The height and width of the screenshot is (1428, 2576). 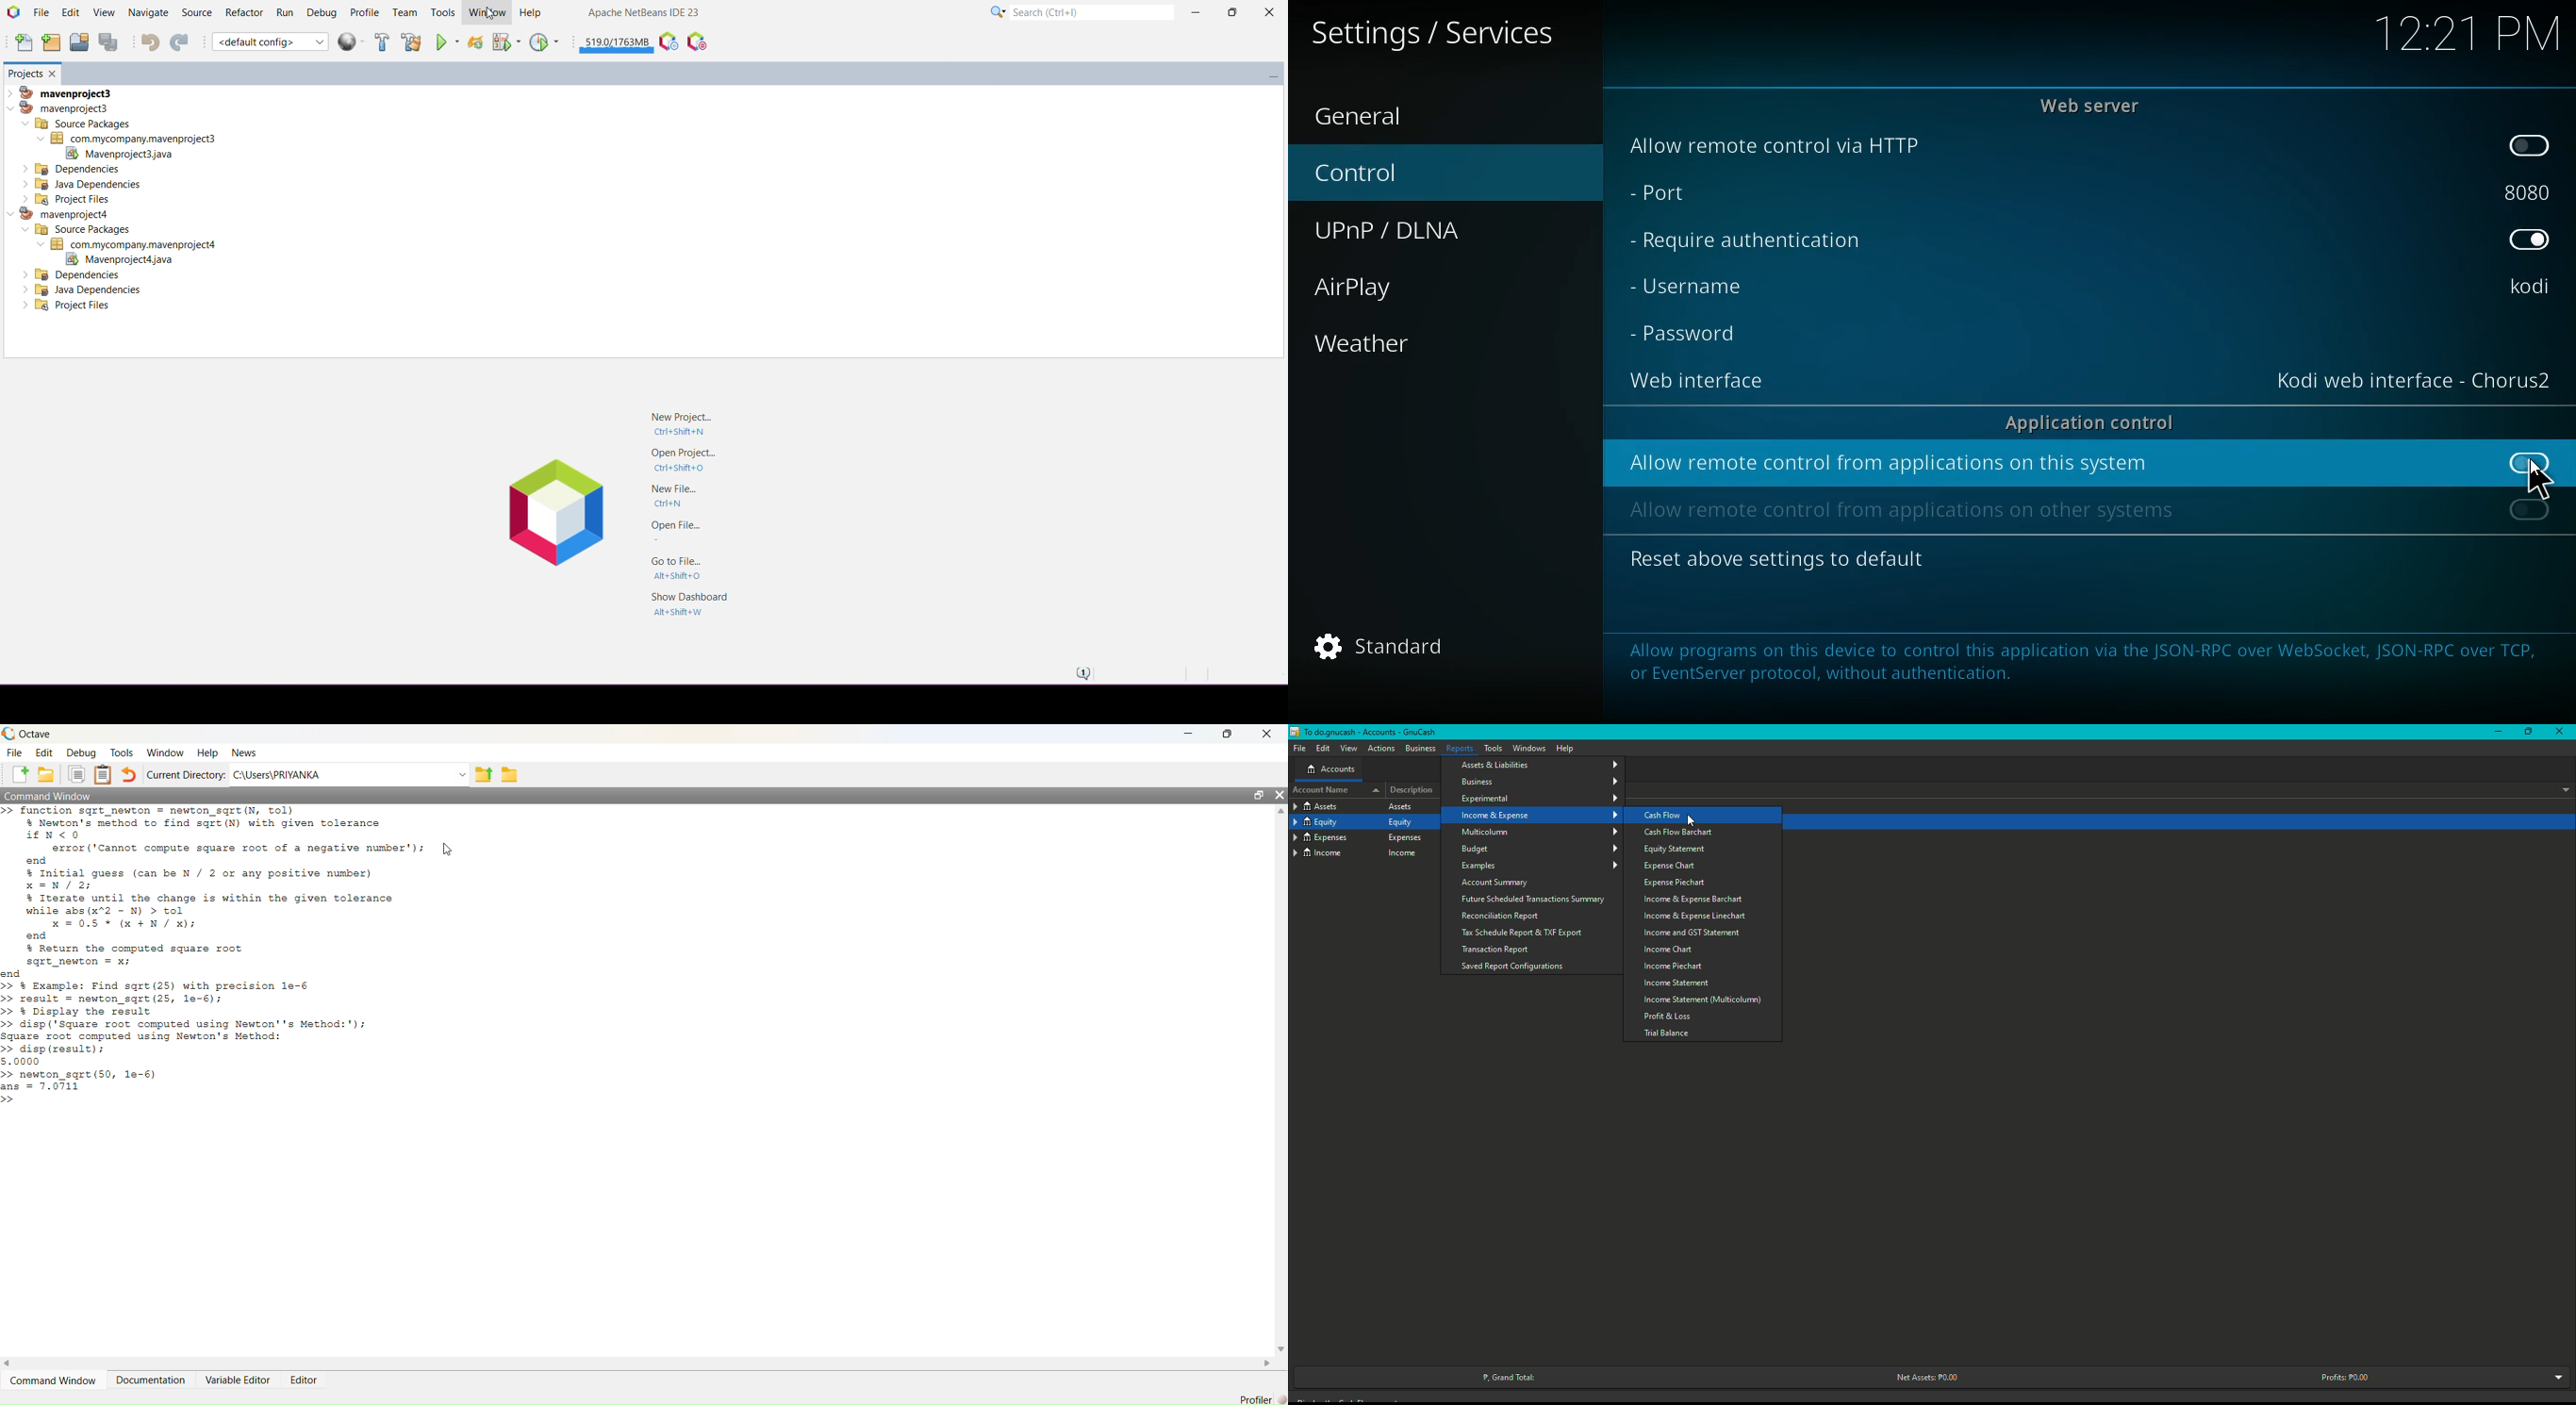 What do you see at coordinates (1676, 883) in the screenshot?
I see `Expense Piechart` at bounding box center [1676, 883].